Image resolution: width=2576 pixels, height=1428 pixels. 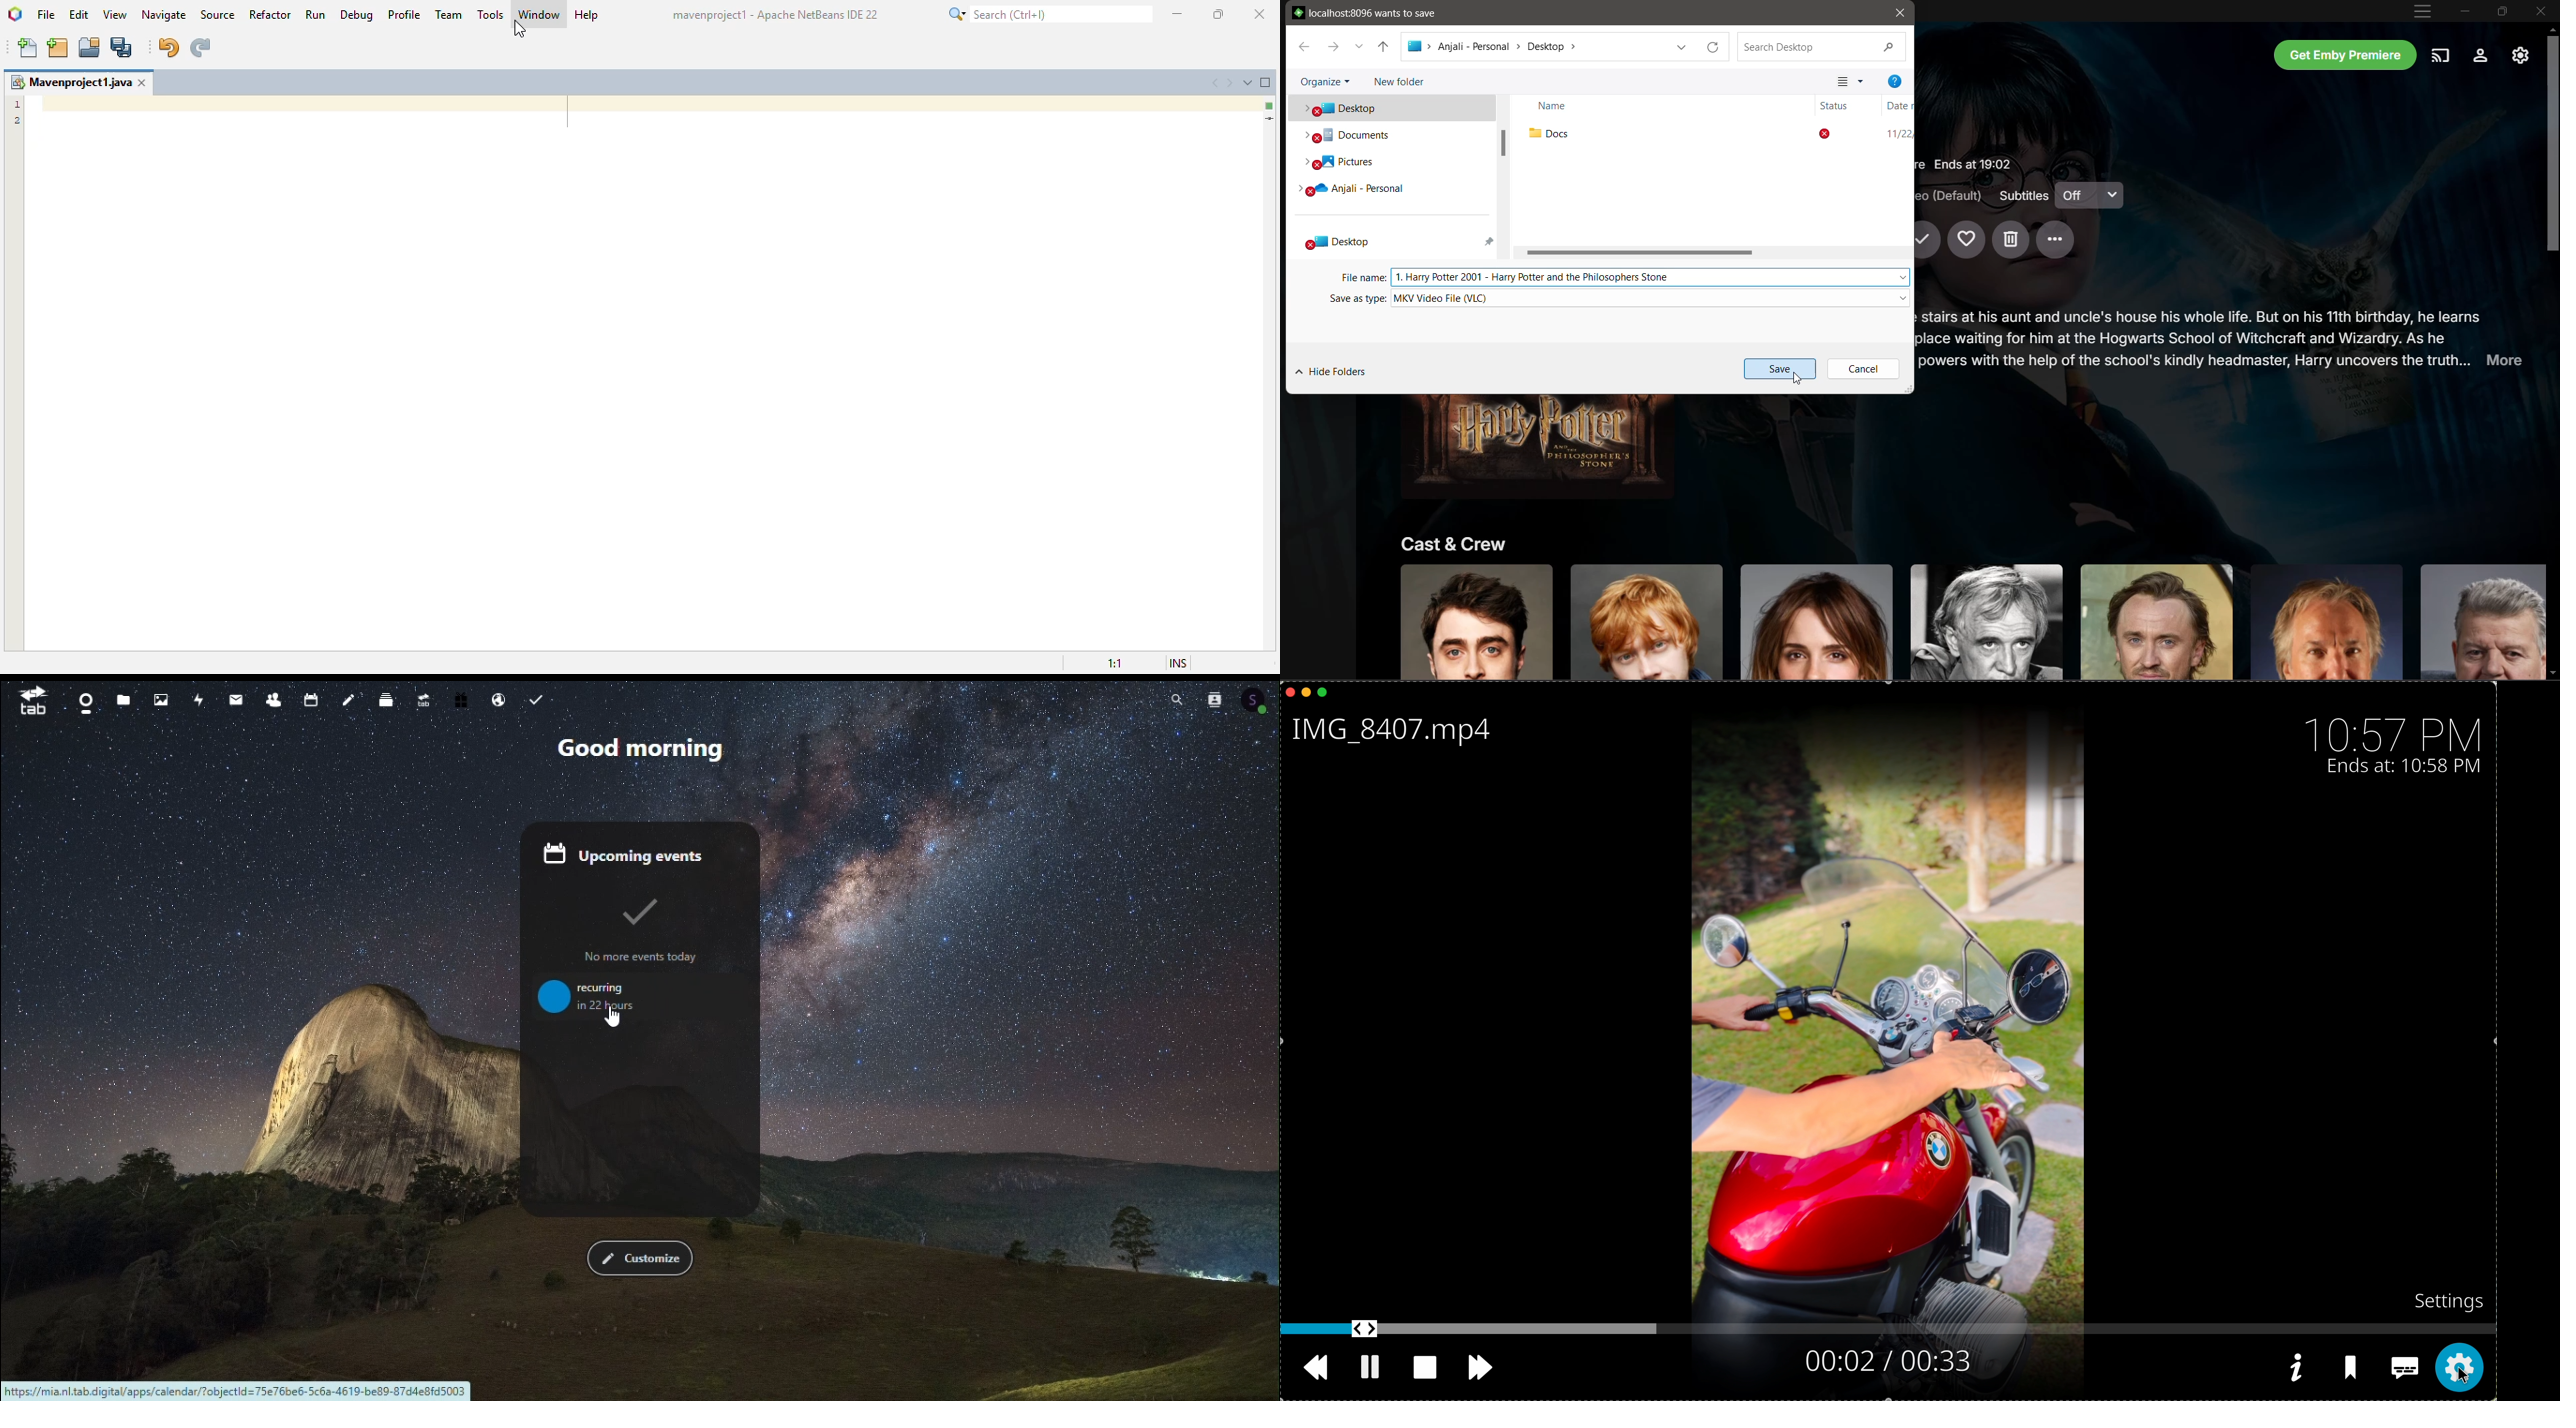 I want to click on 00:02 / 00:55, so click(x=1901, y=1361).